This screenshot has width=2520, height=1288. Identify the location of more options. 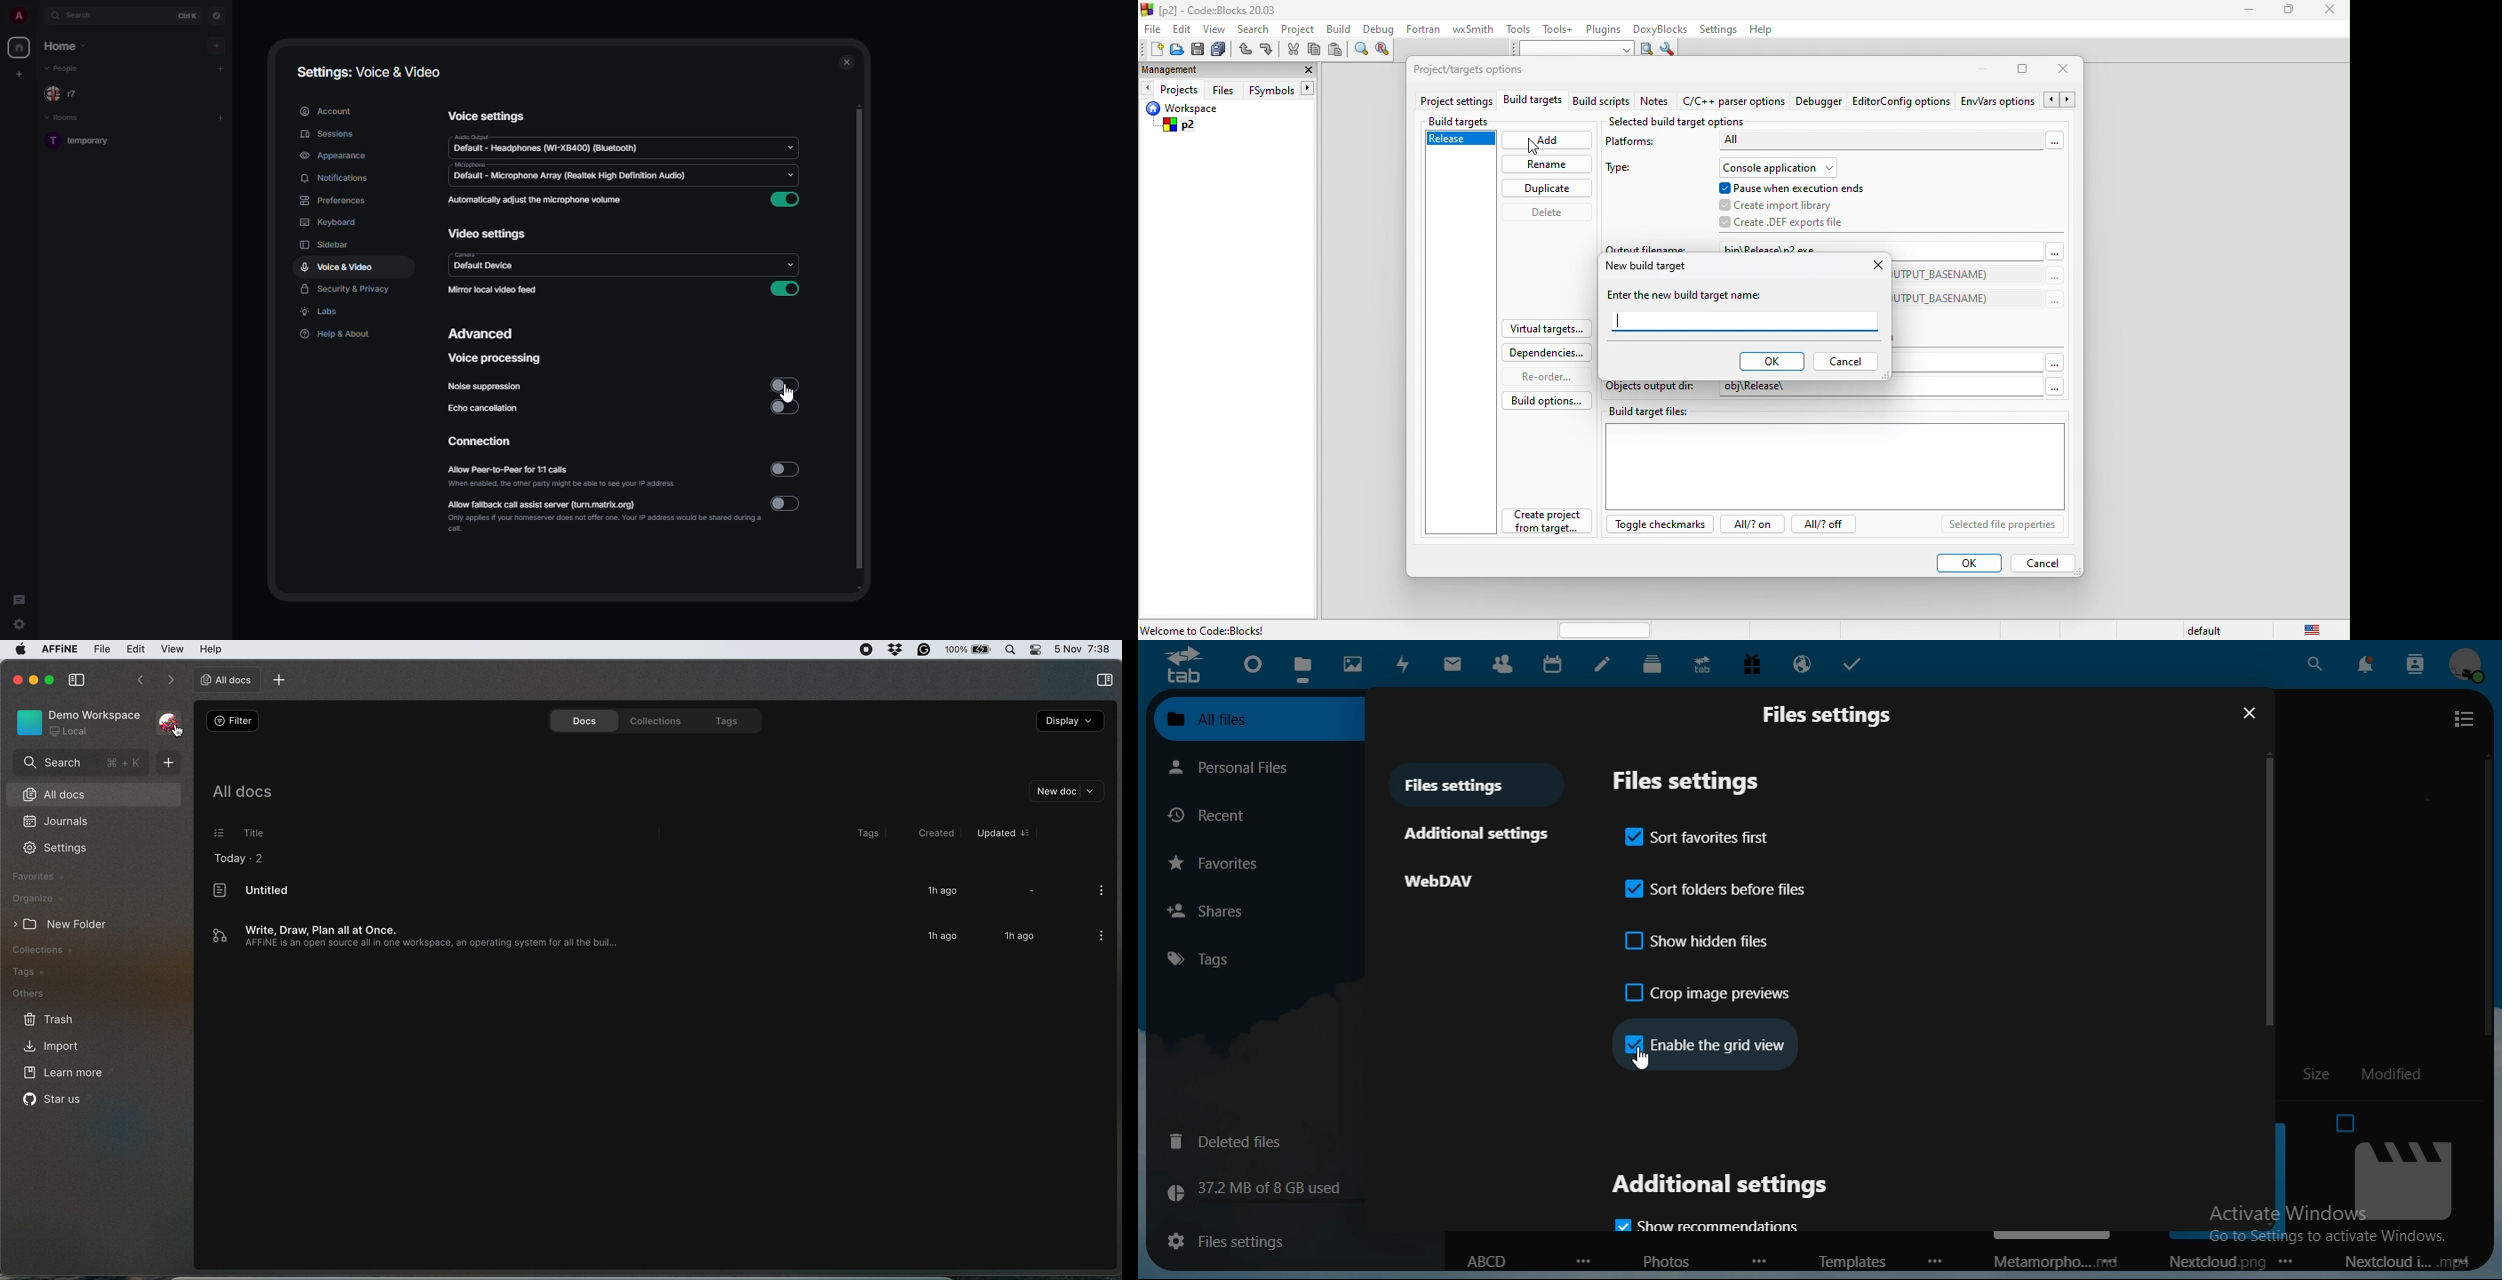
(1937, 1261).